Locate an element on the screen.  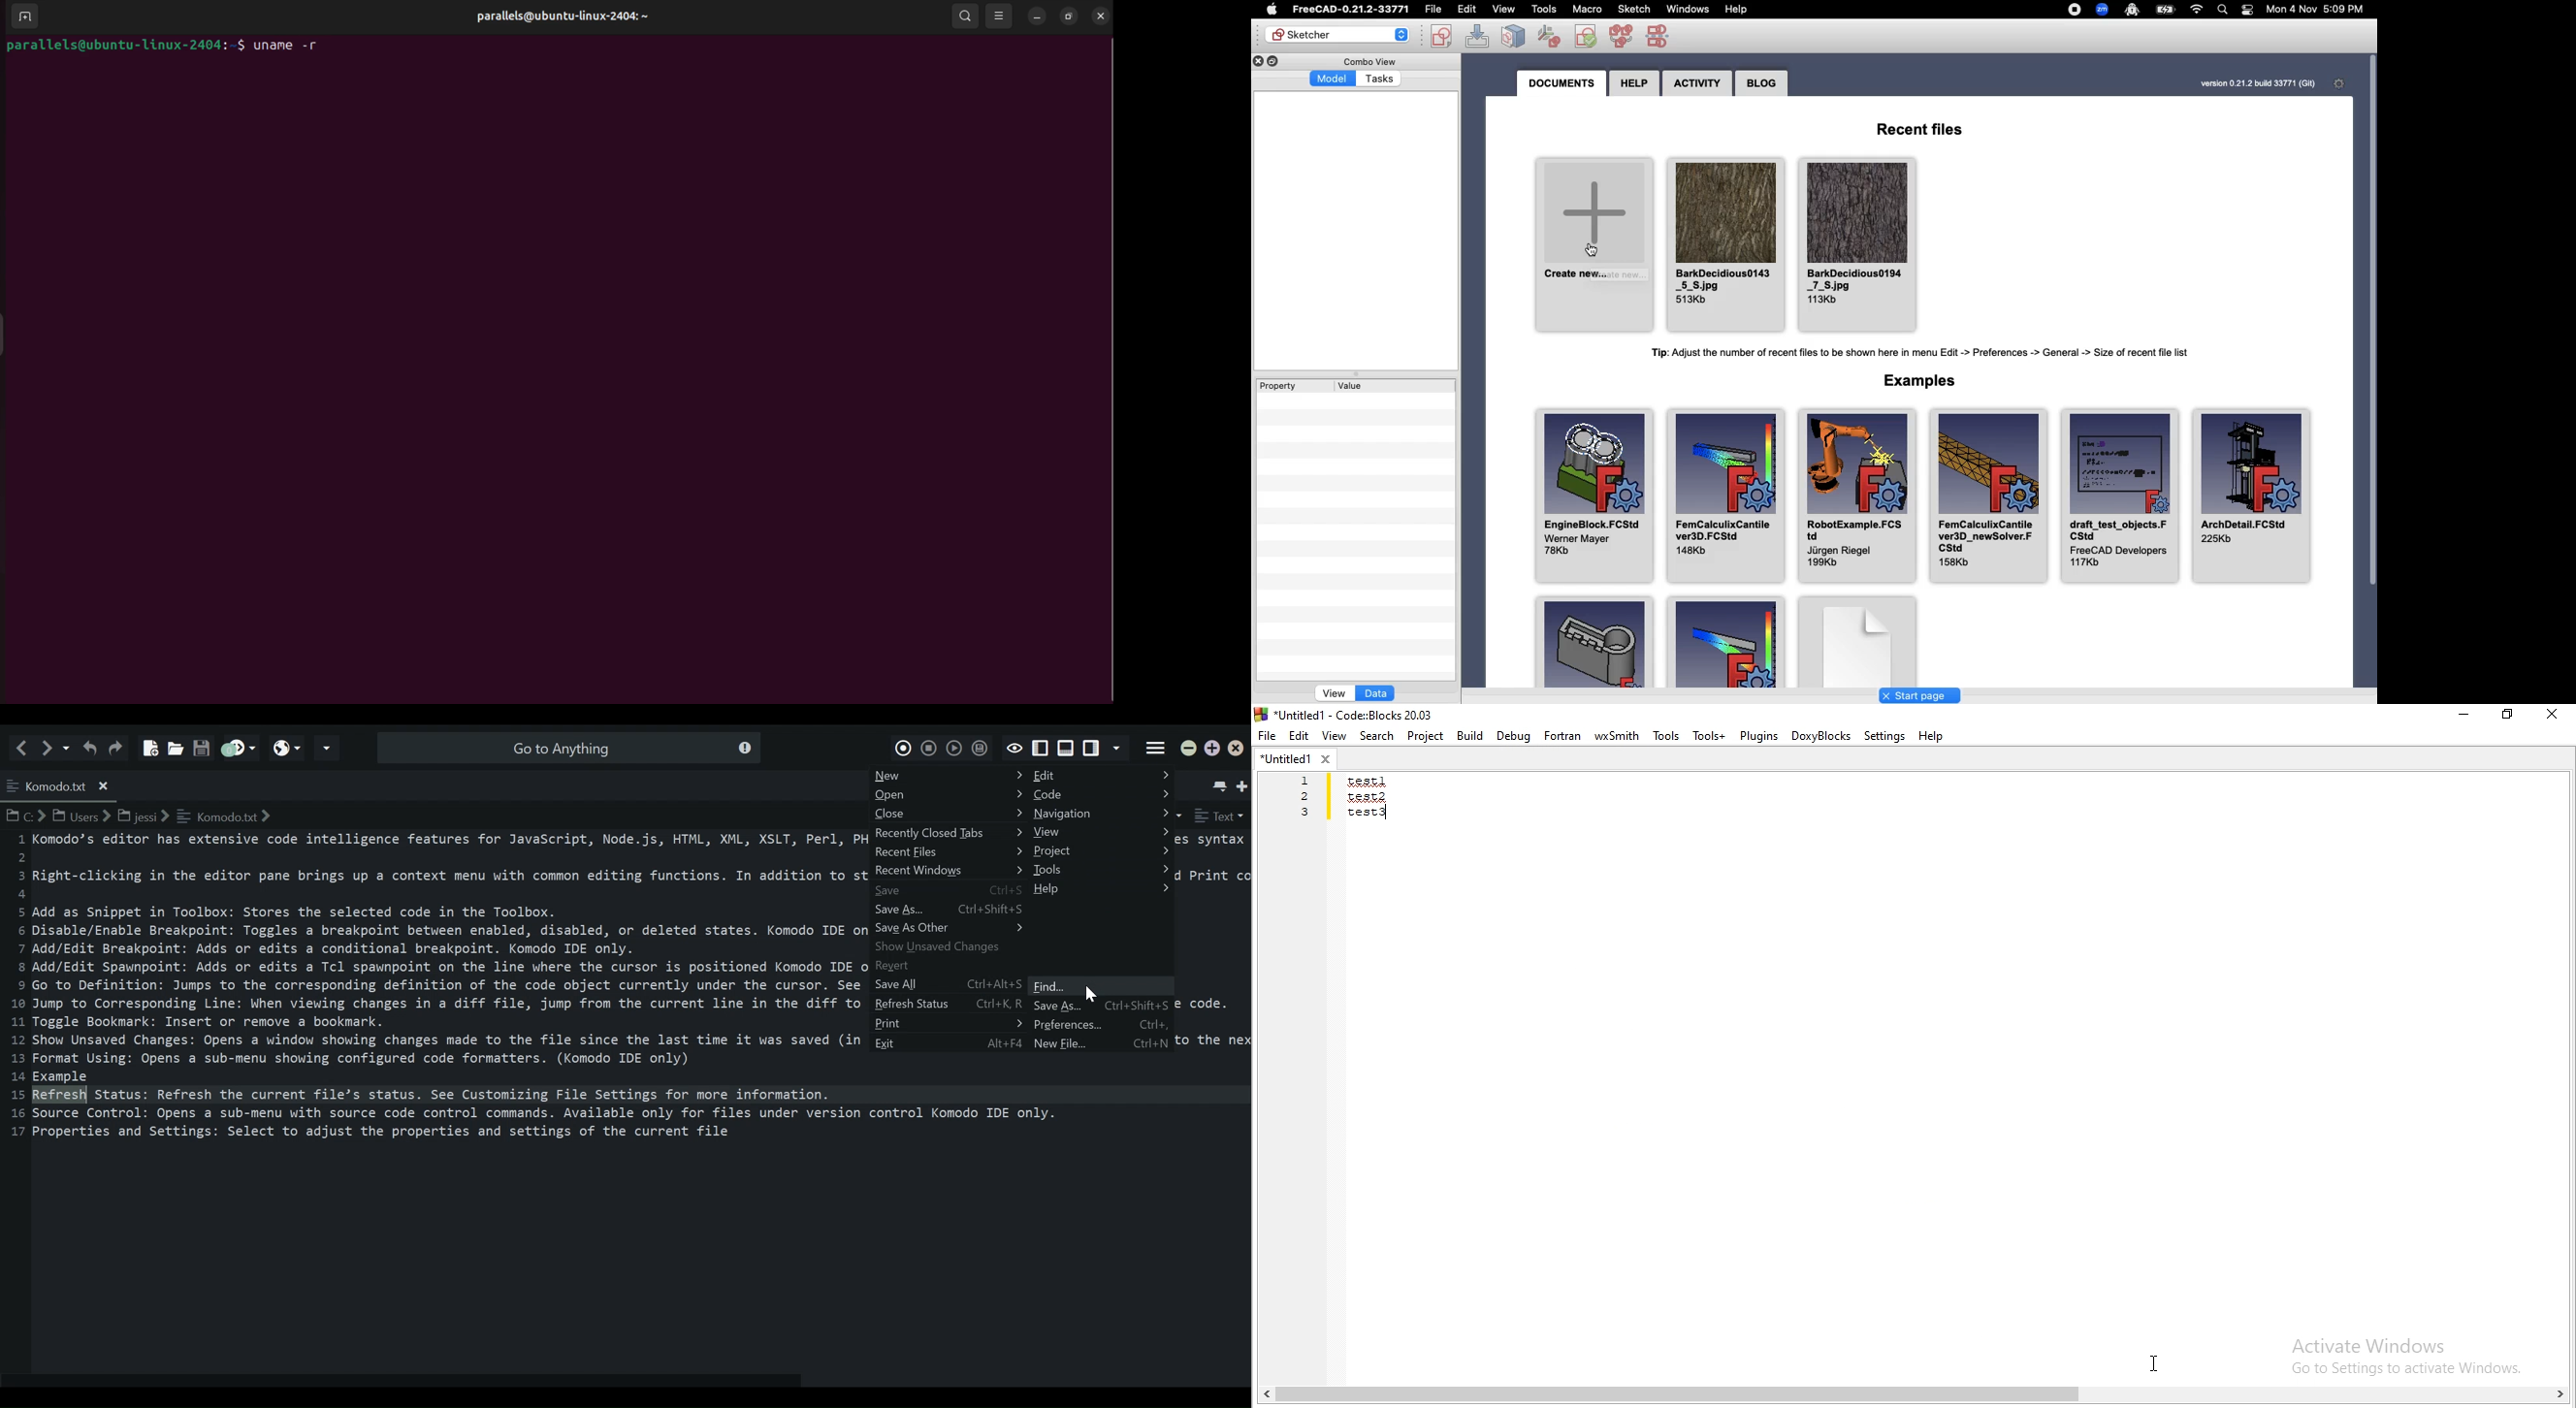
Search  is located at coordinates (1377, 737).